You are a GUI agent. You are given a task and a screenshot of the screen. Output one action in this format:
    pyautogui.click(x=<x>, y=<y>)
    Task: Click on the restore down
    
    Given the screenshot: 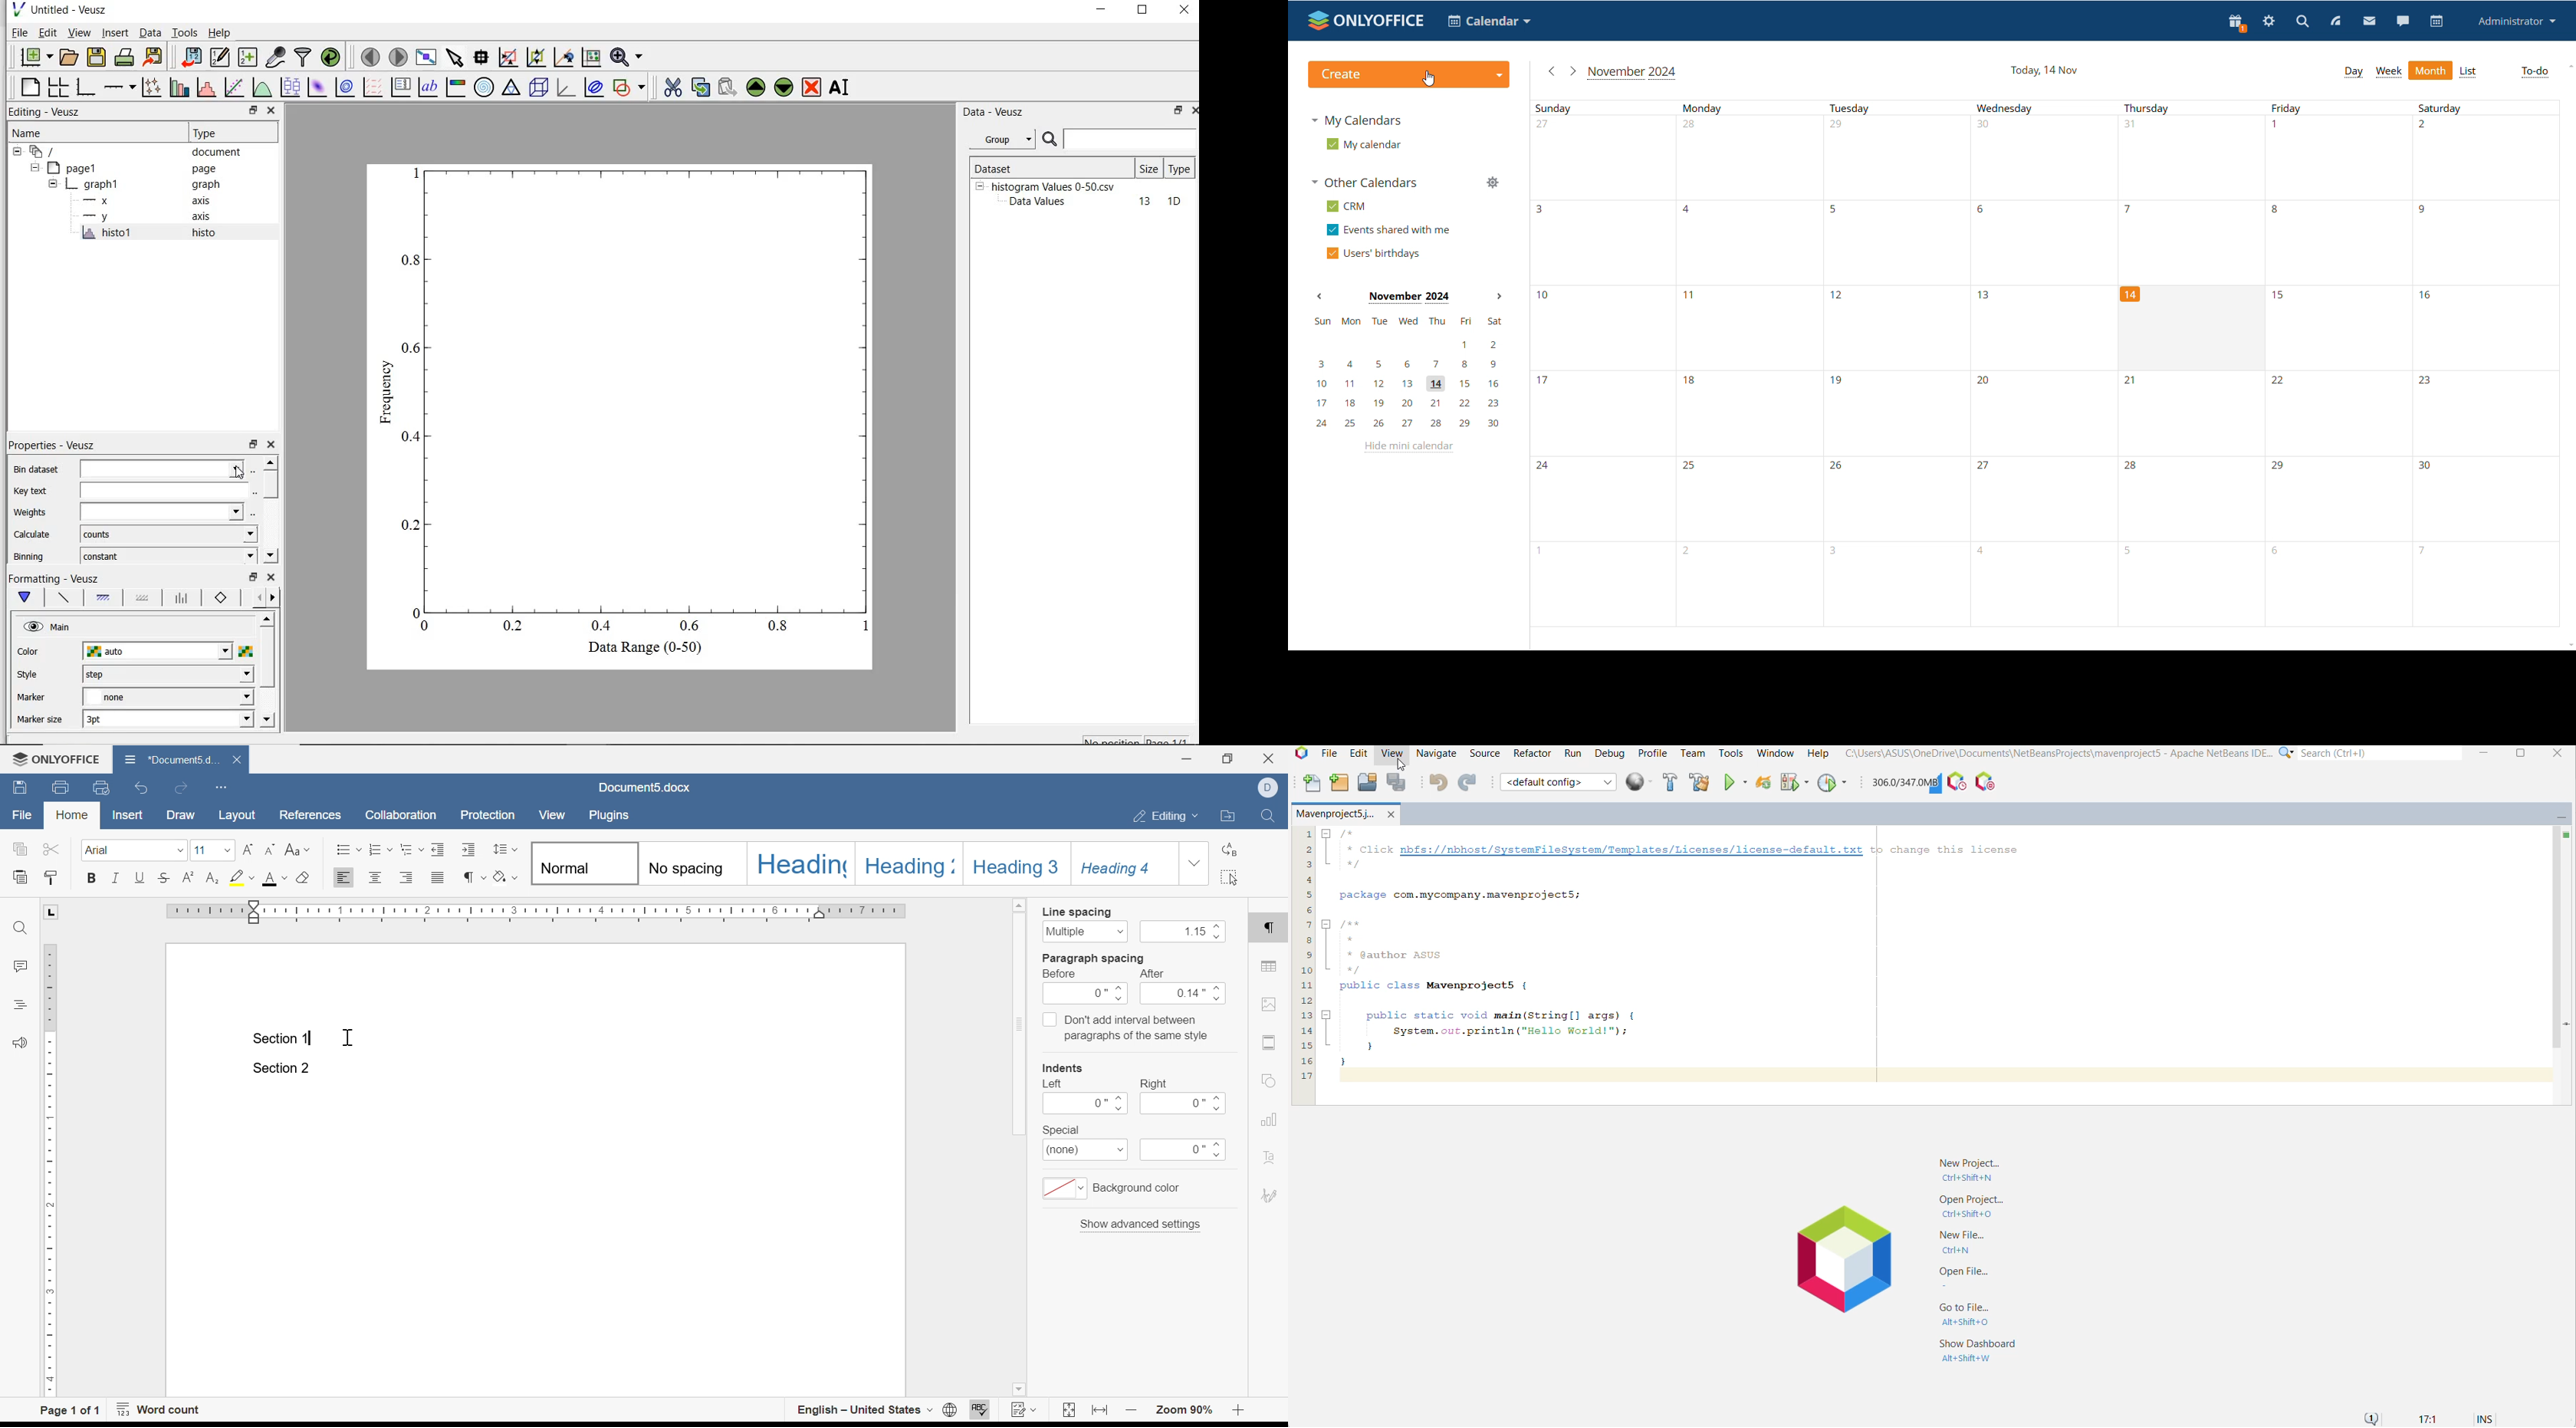 What is the action you would take?
    pyautogui.click(x=253, y=445)
    